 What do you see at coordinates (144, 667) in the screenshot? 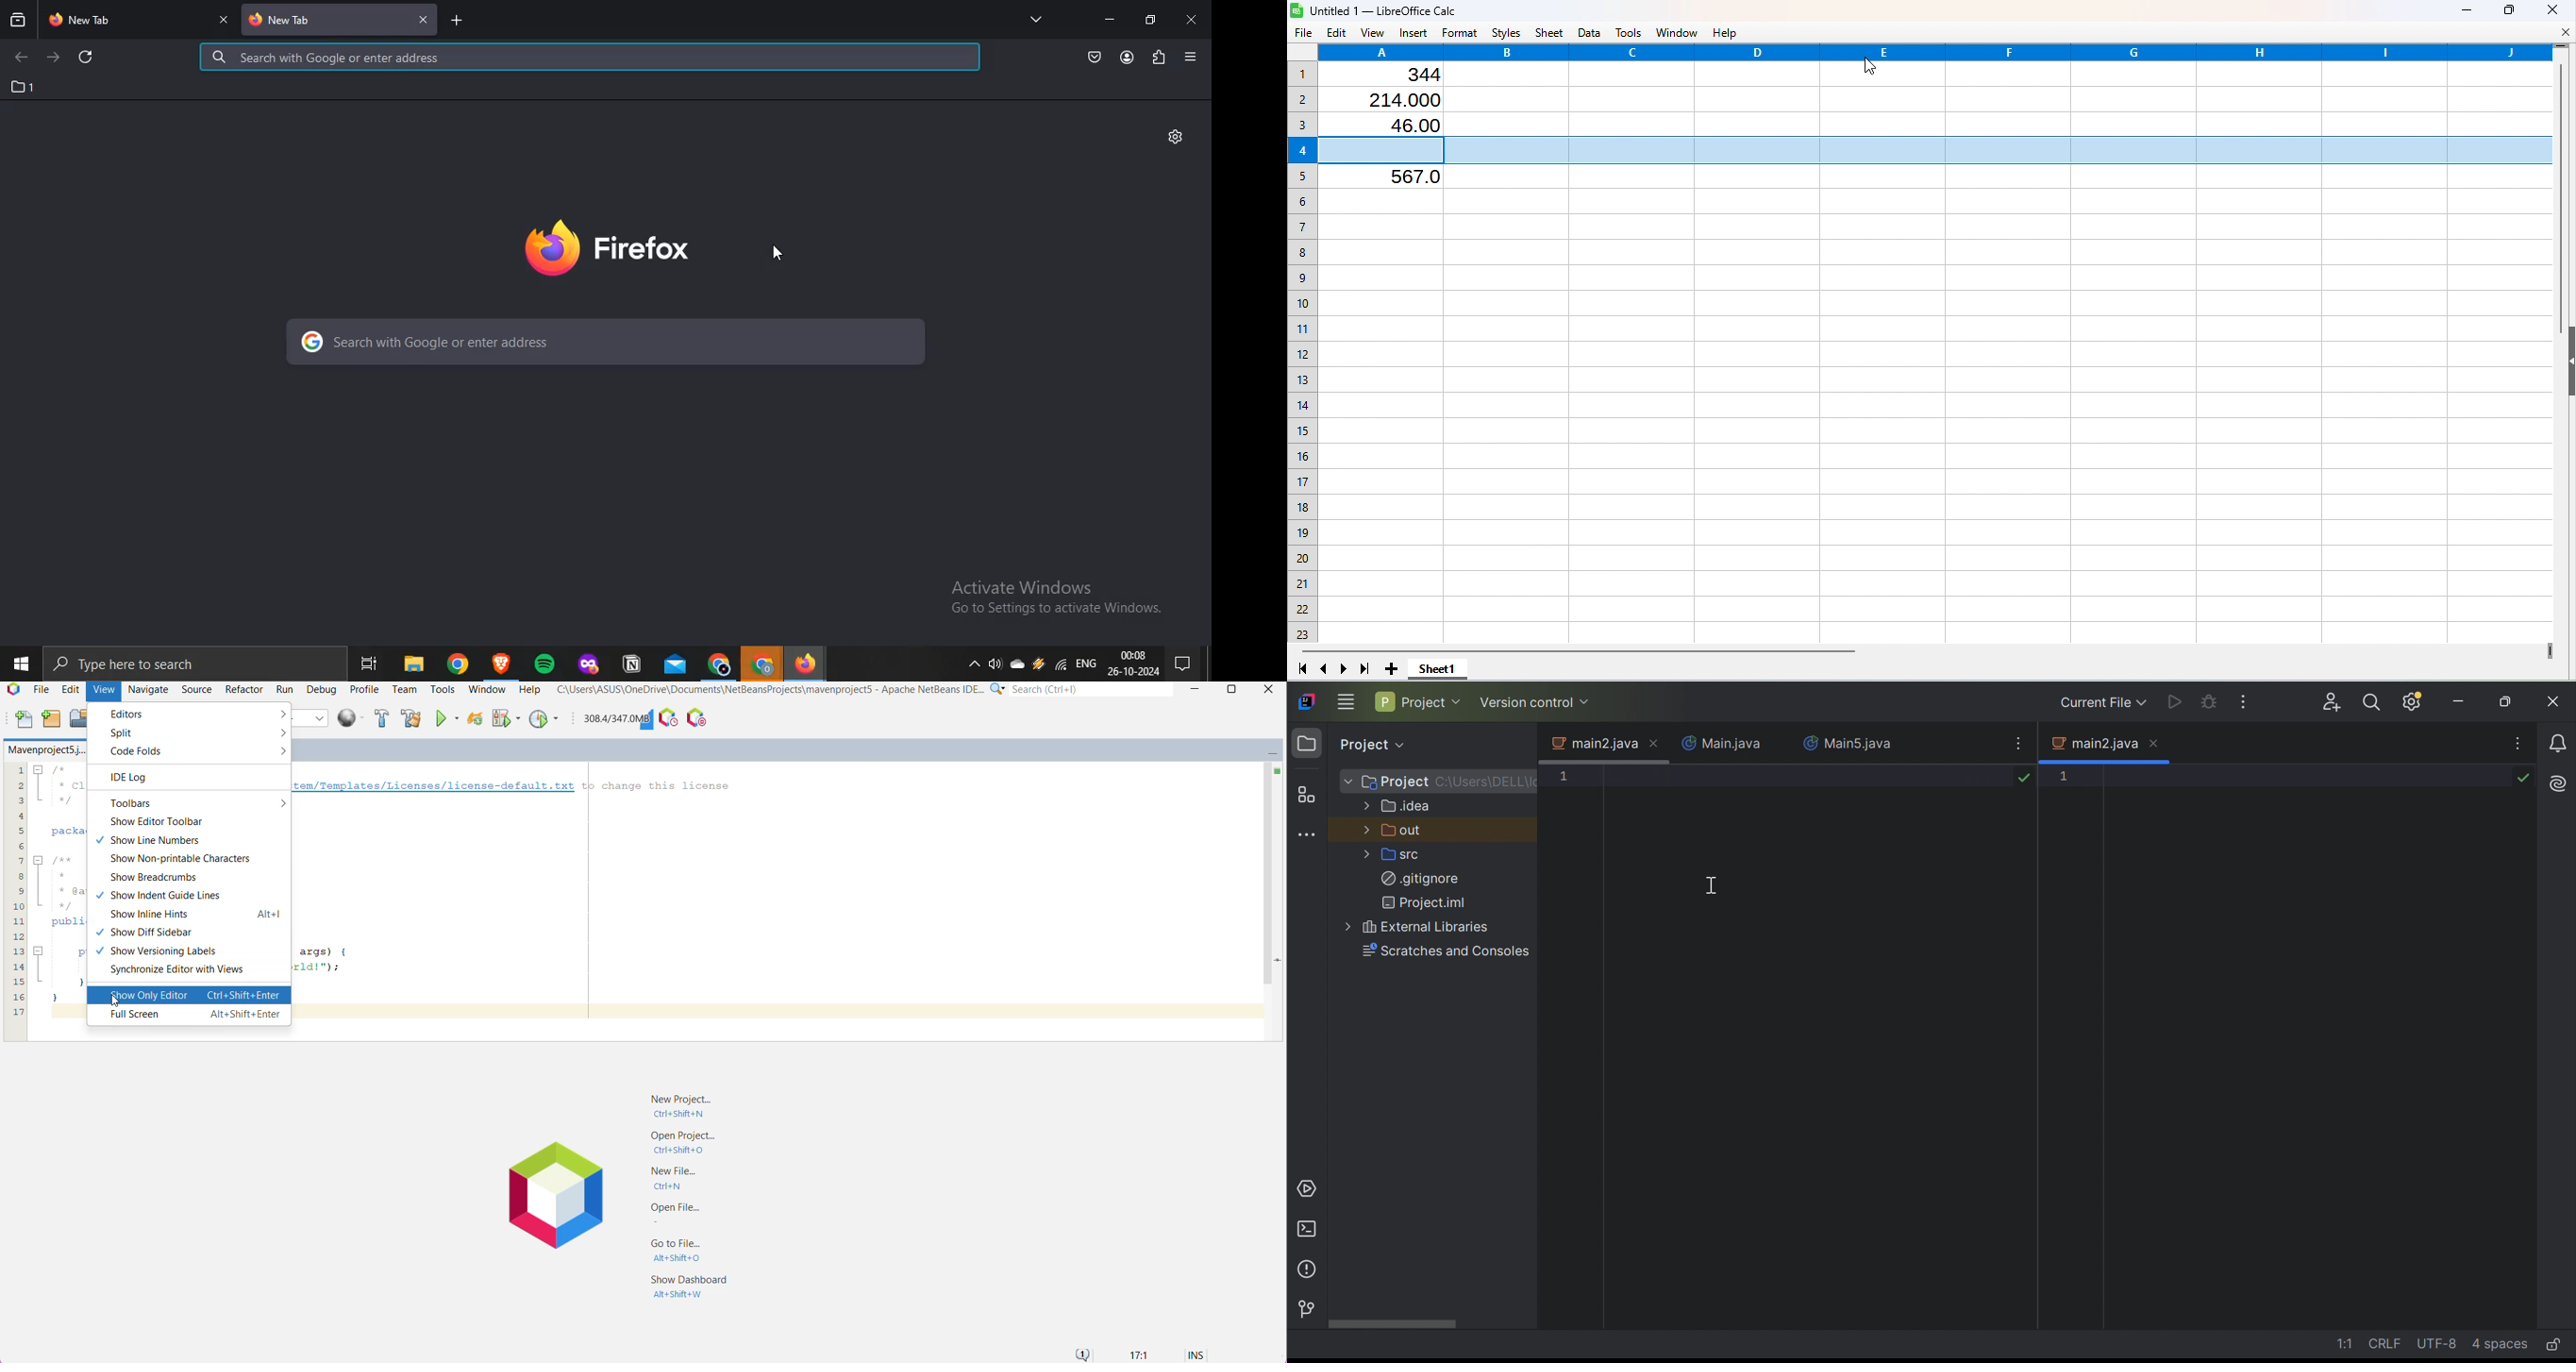
I see `Type here to search` at bounding box center [144, 667].